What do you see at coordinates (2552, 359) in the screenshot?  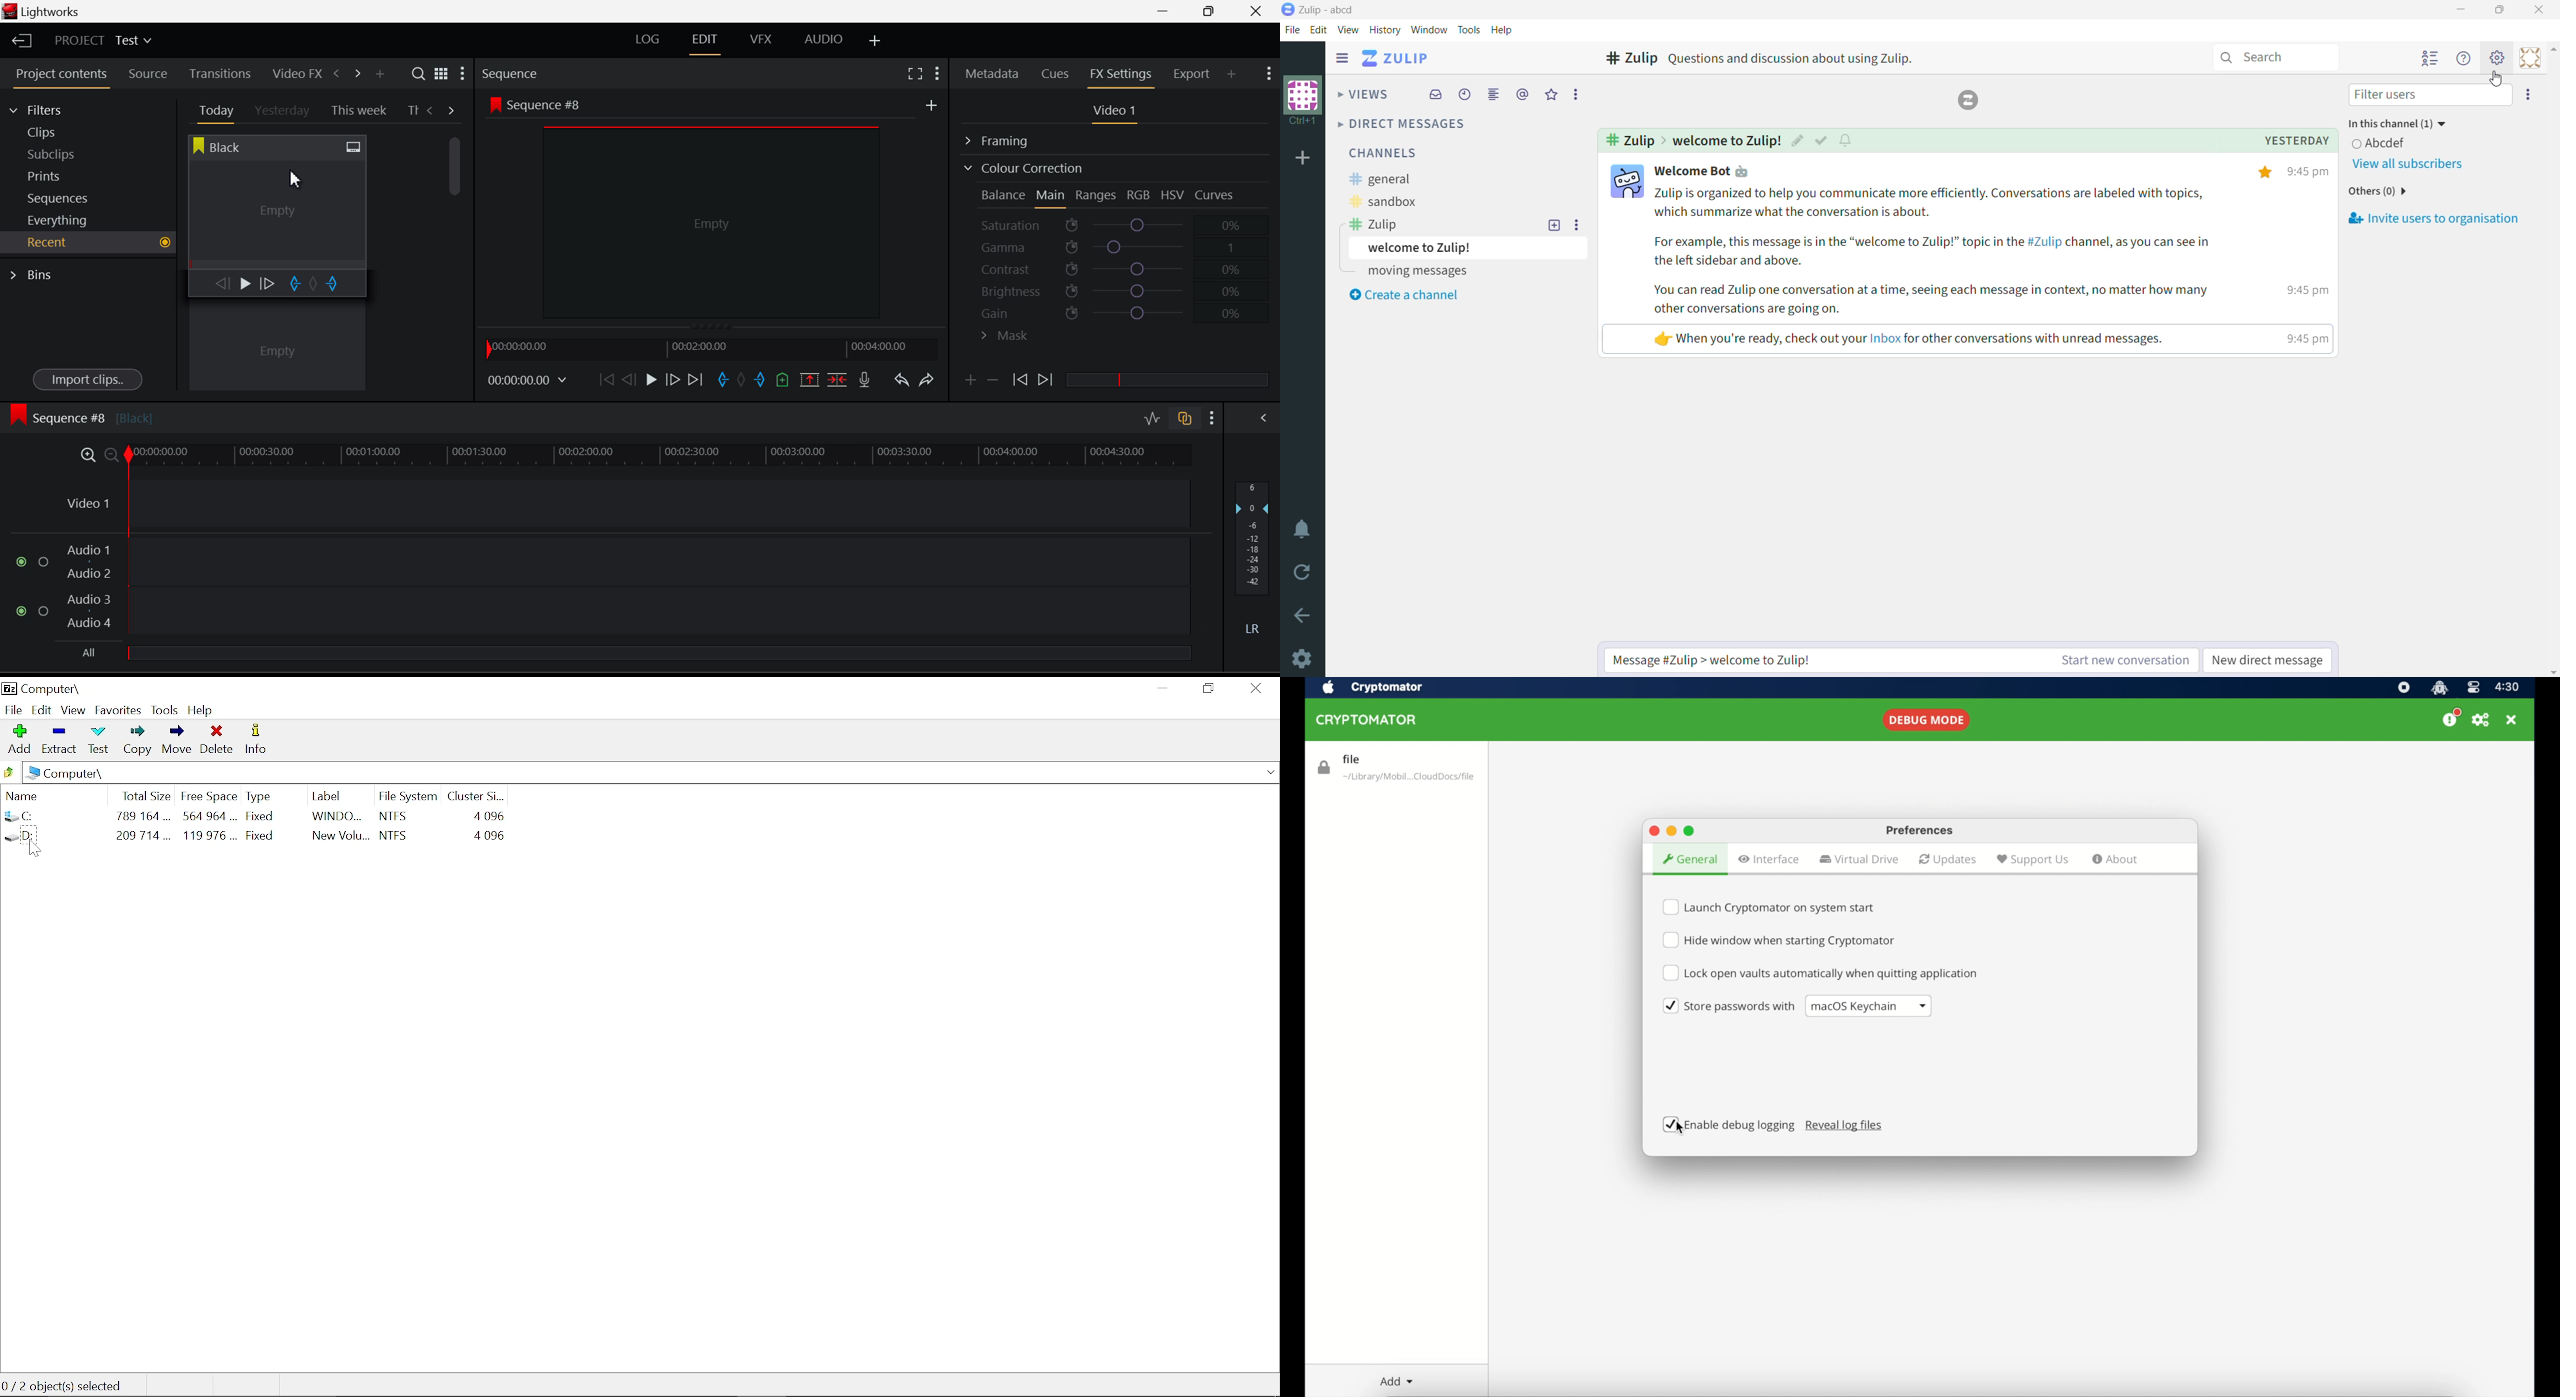 I see `Vertical Scroll Bar` at bounding box center [2552, 359].